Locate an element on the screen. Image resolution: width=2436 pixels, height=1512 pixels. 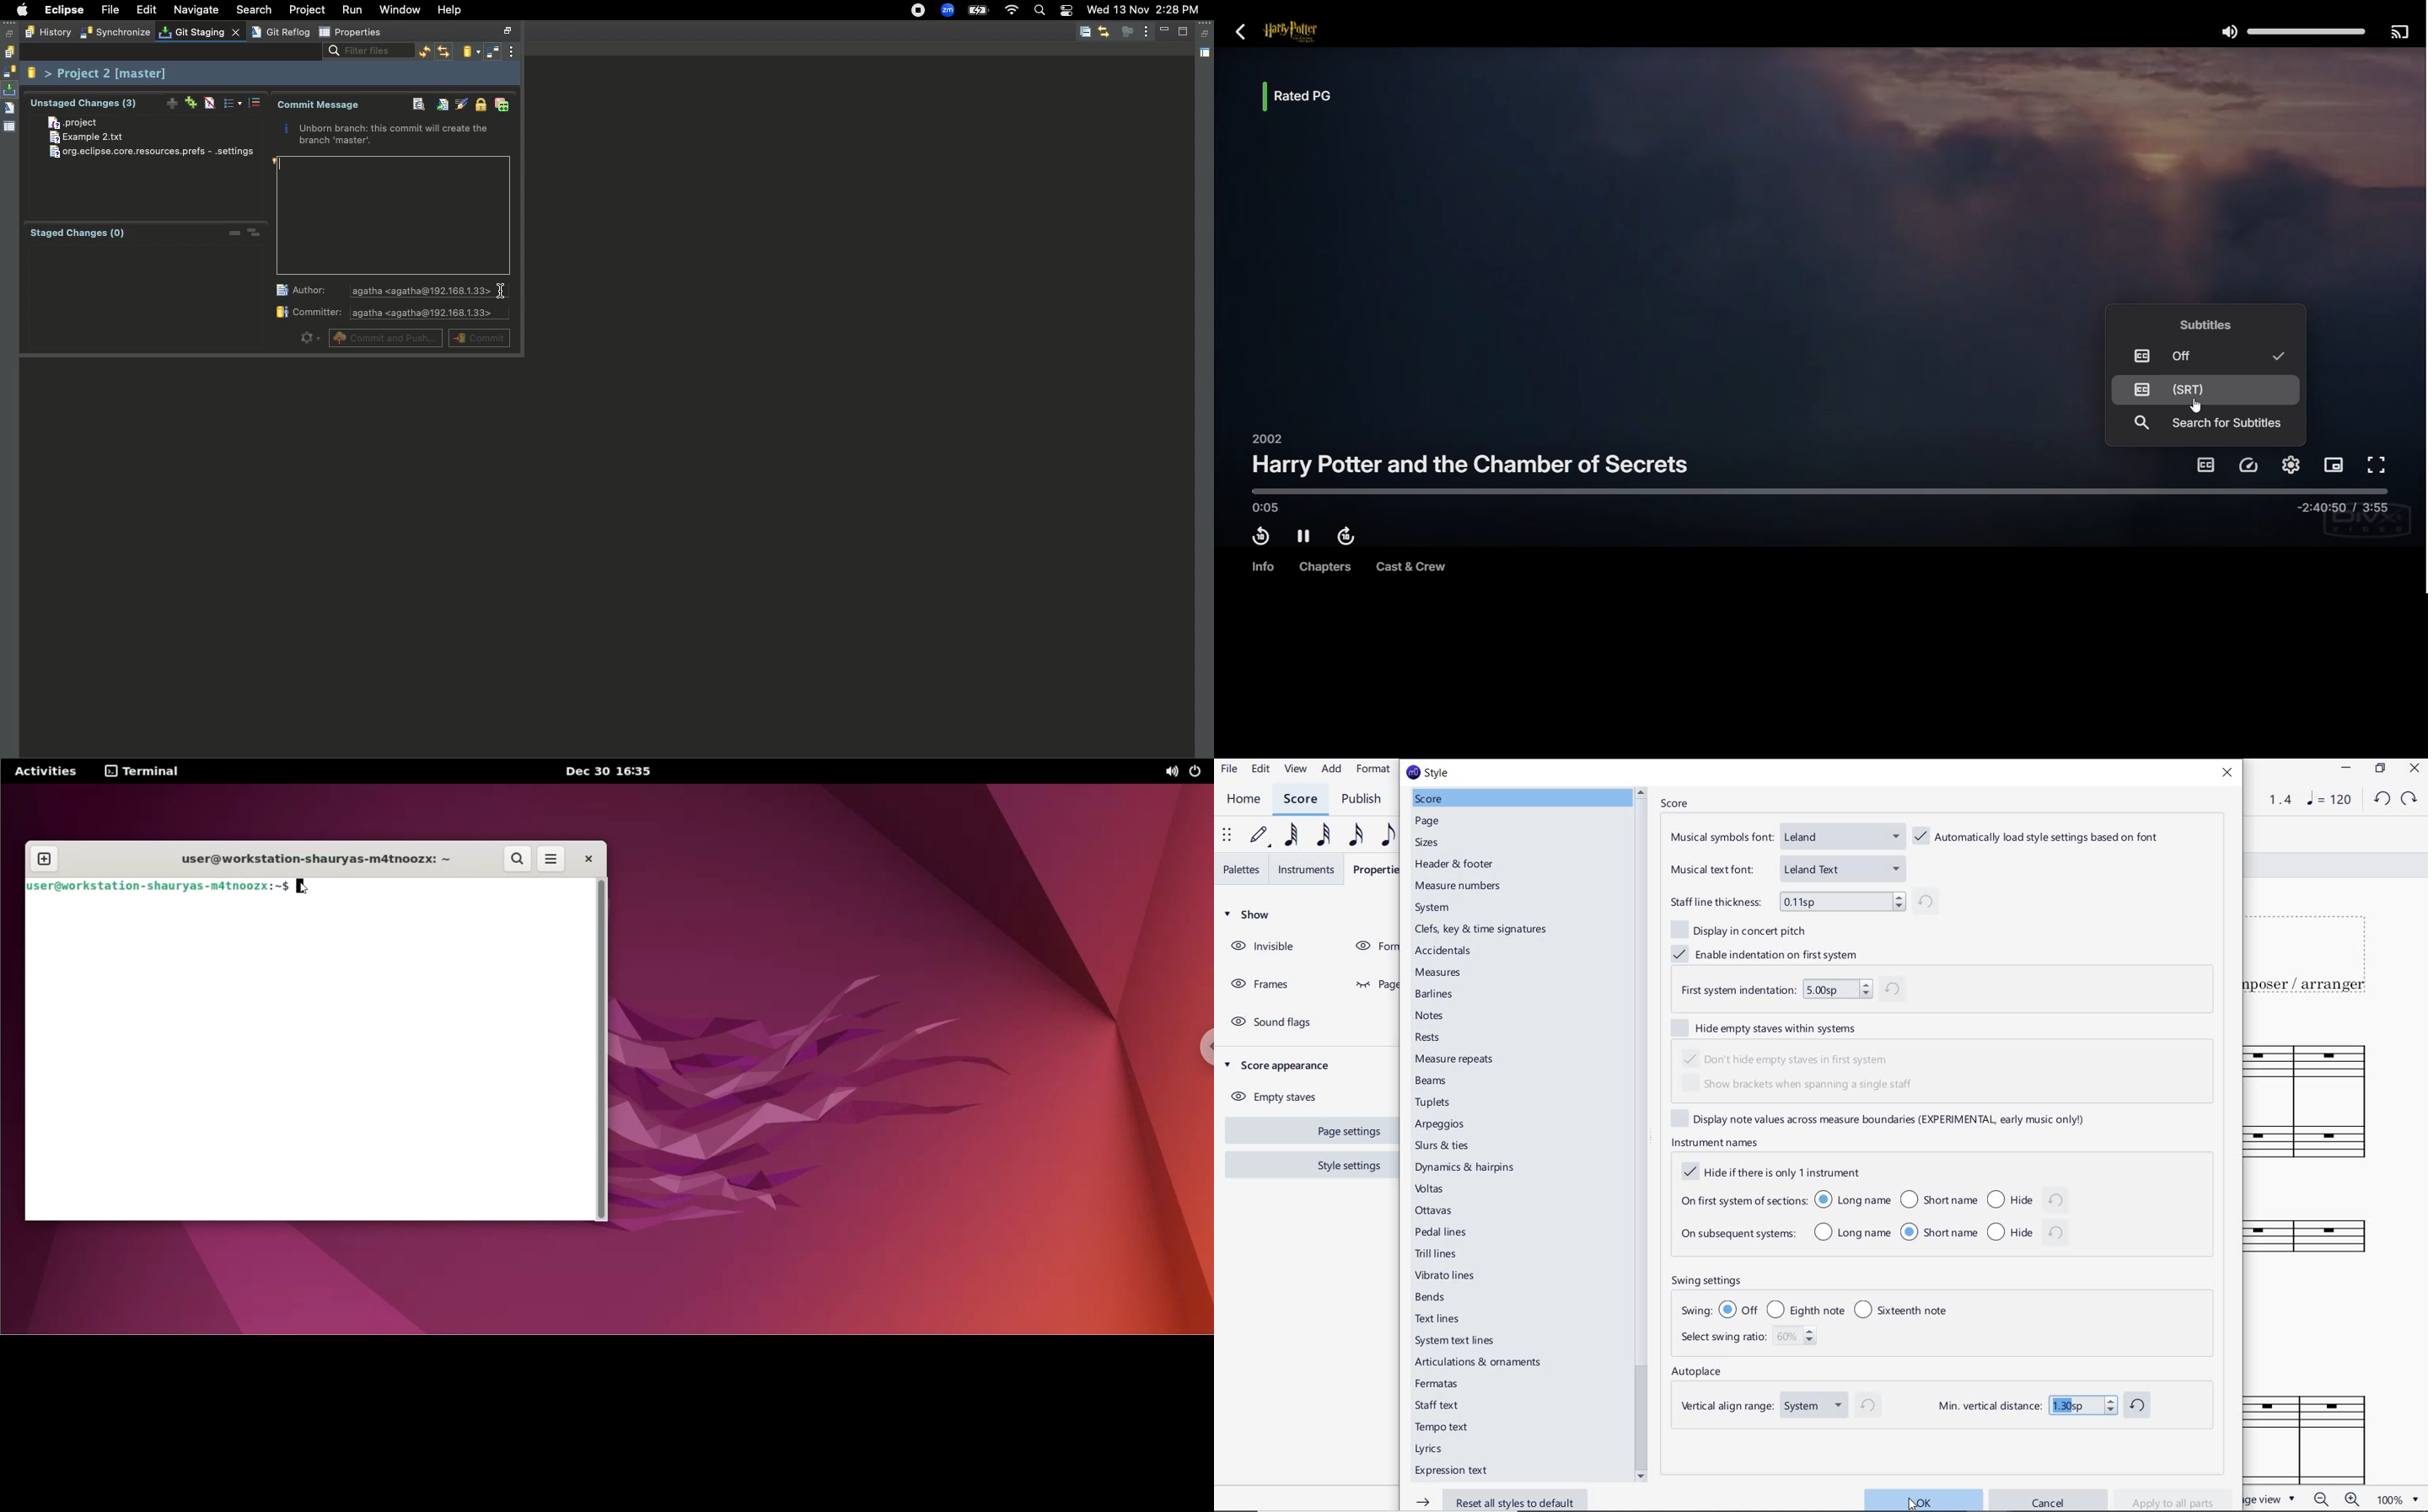
MINIMIZE is located at coordinates (2346, 768).